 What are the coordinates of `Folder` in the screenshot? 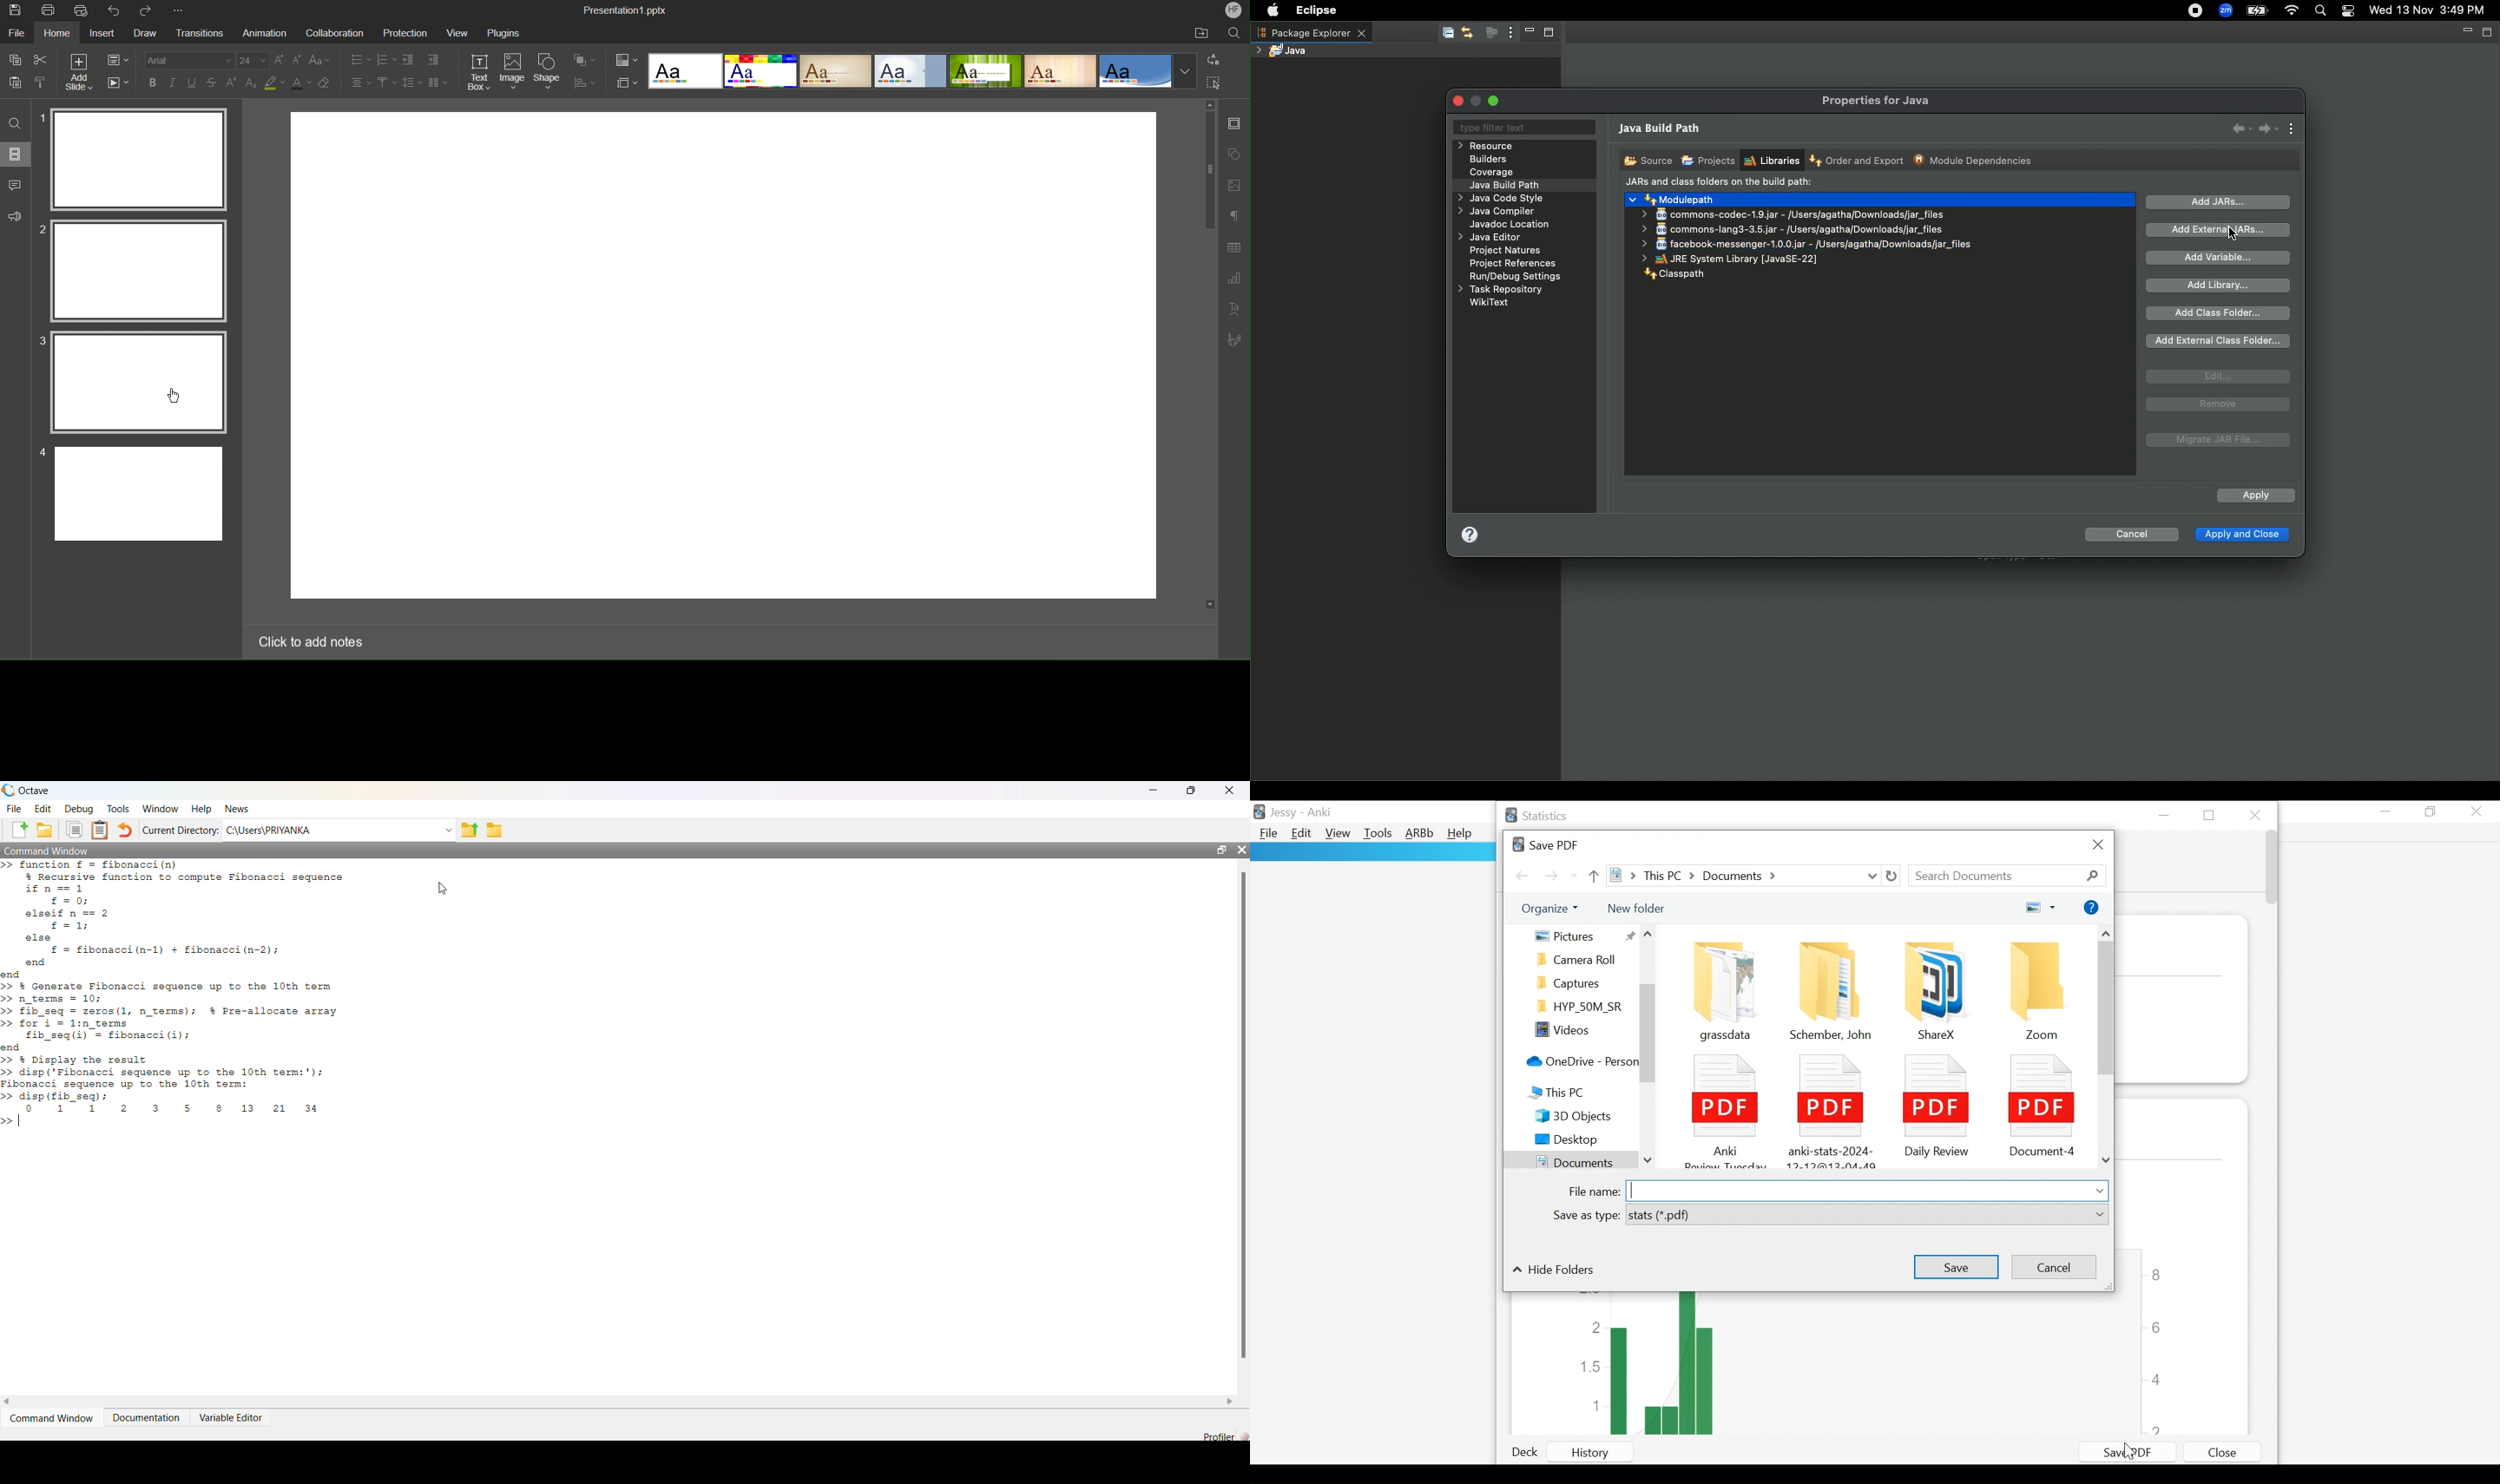 It's located at (2042, 990).